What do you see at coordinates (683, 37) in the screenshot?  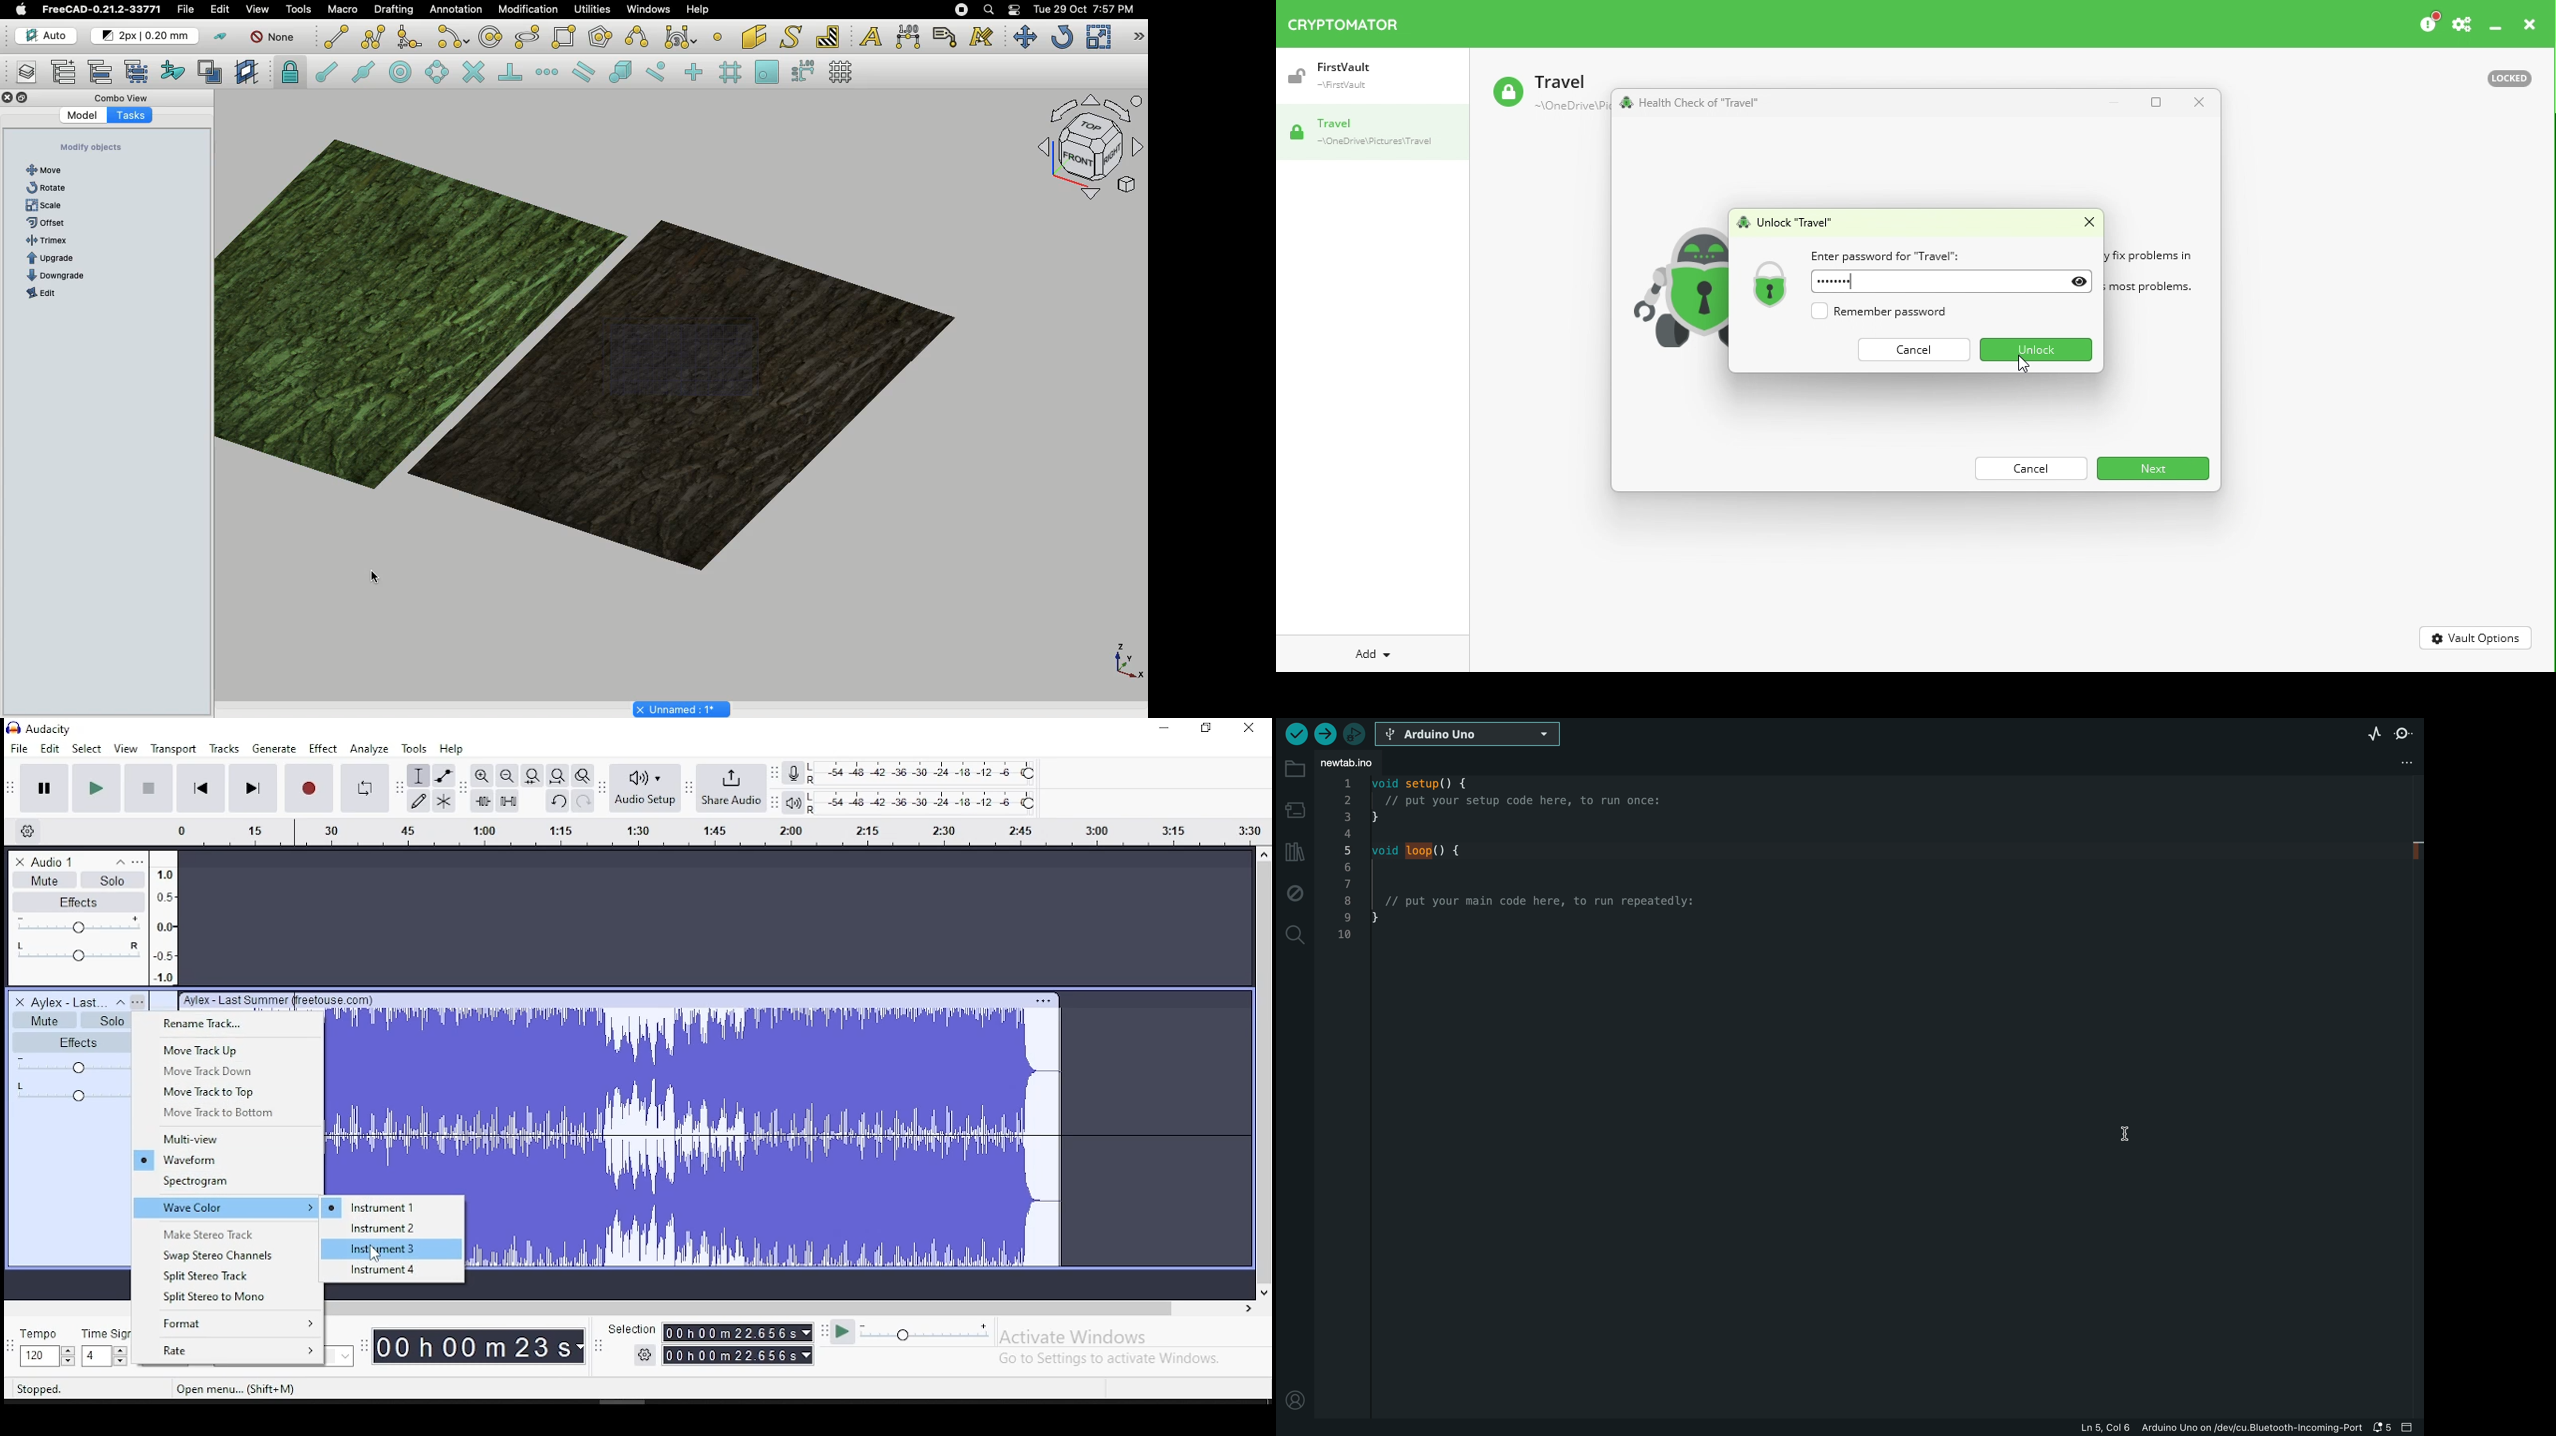 I see `Bezier tools` at bounding box center [683, 37].